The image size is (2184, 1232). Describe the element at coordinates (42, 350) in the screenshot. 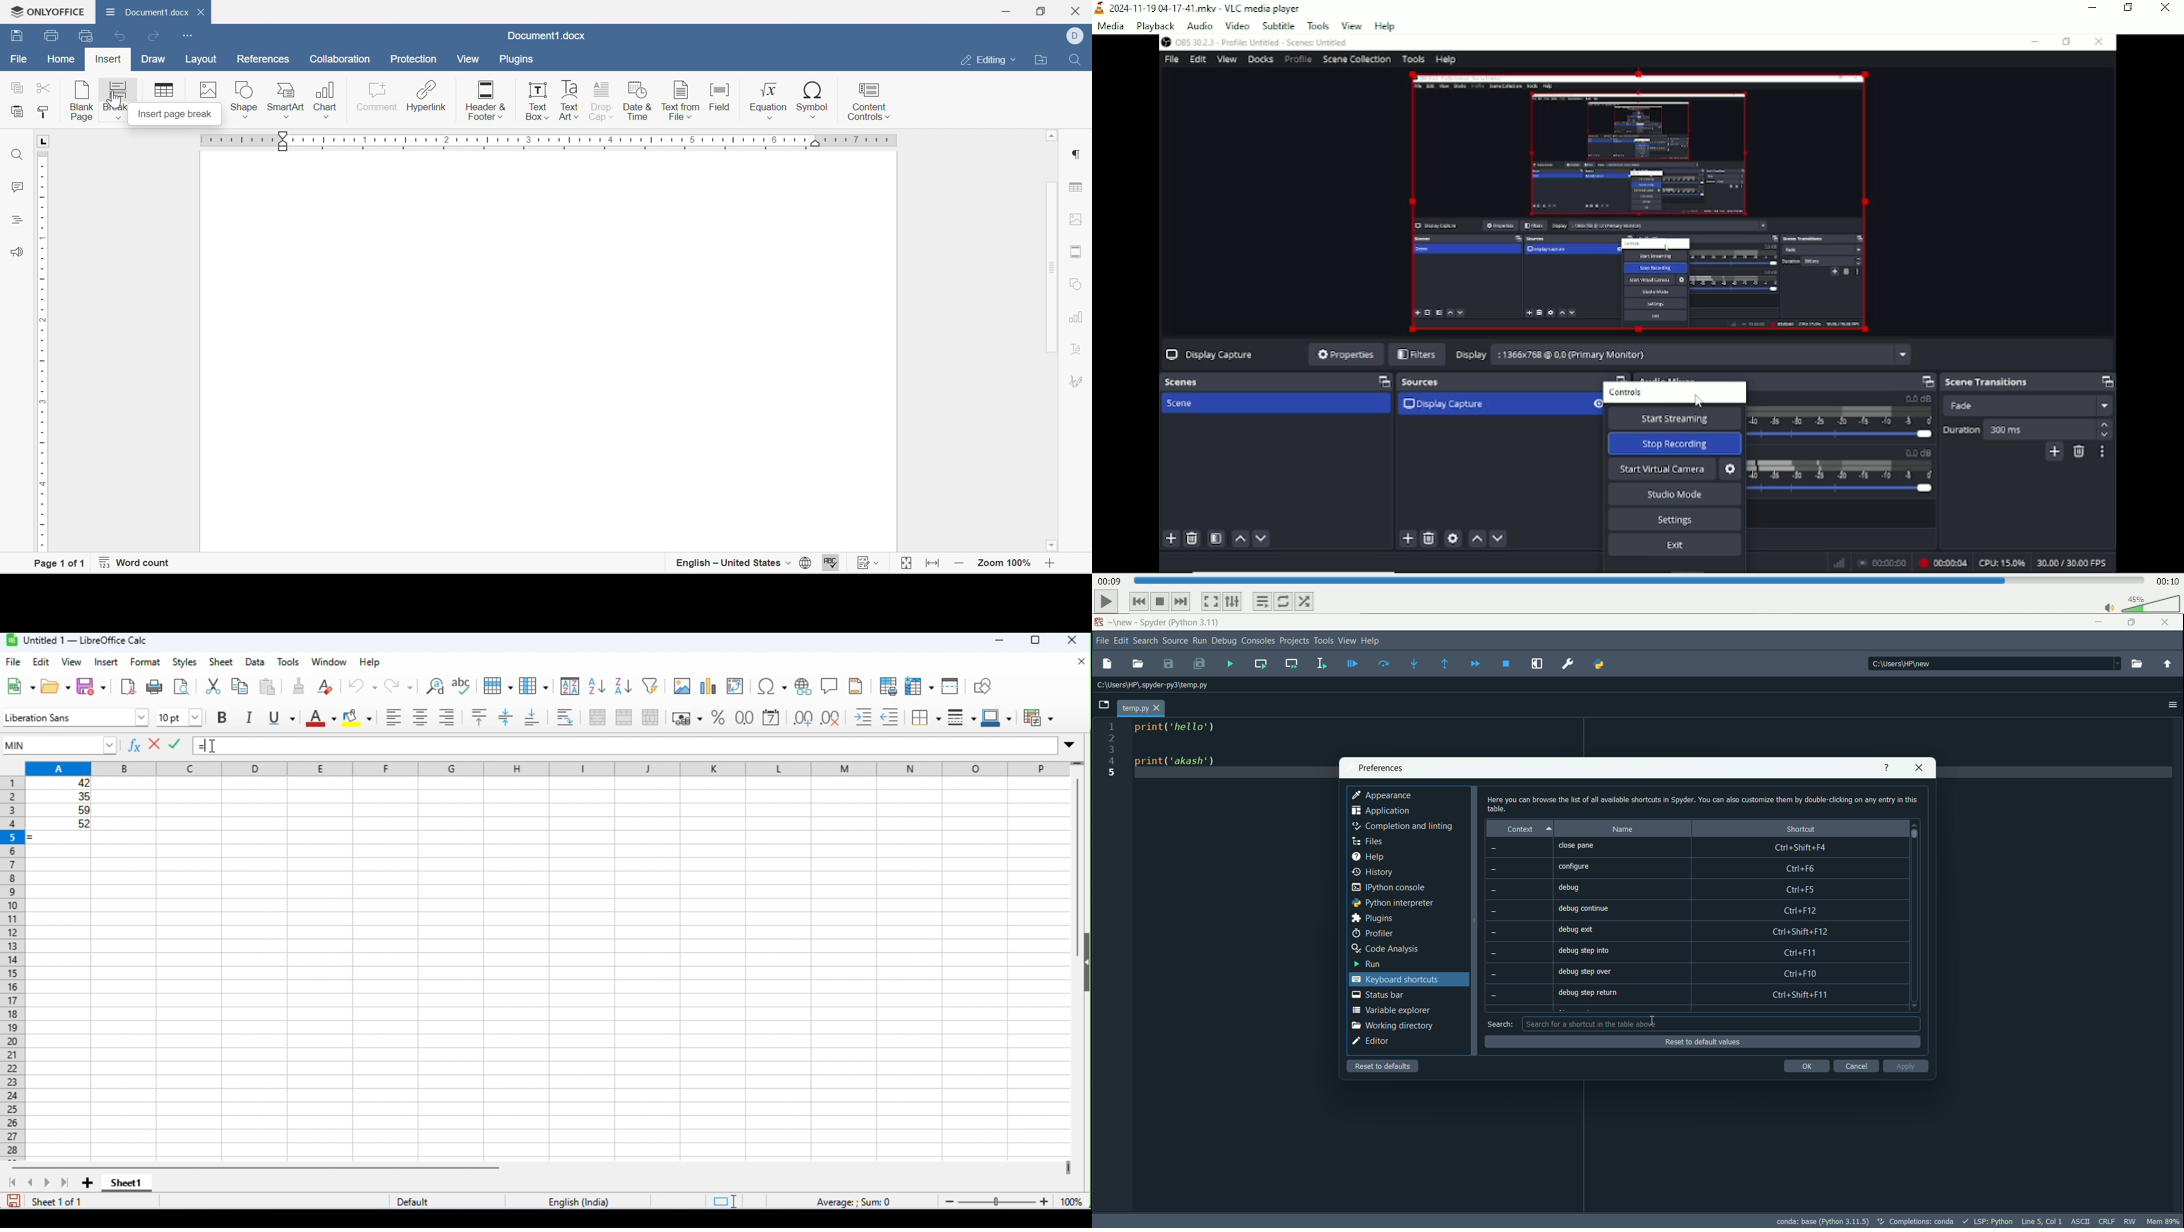

I see `Ruler` at that location.